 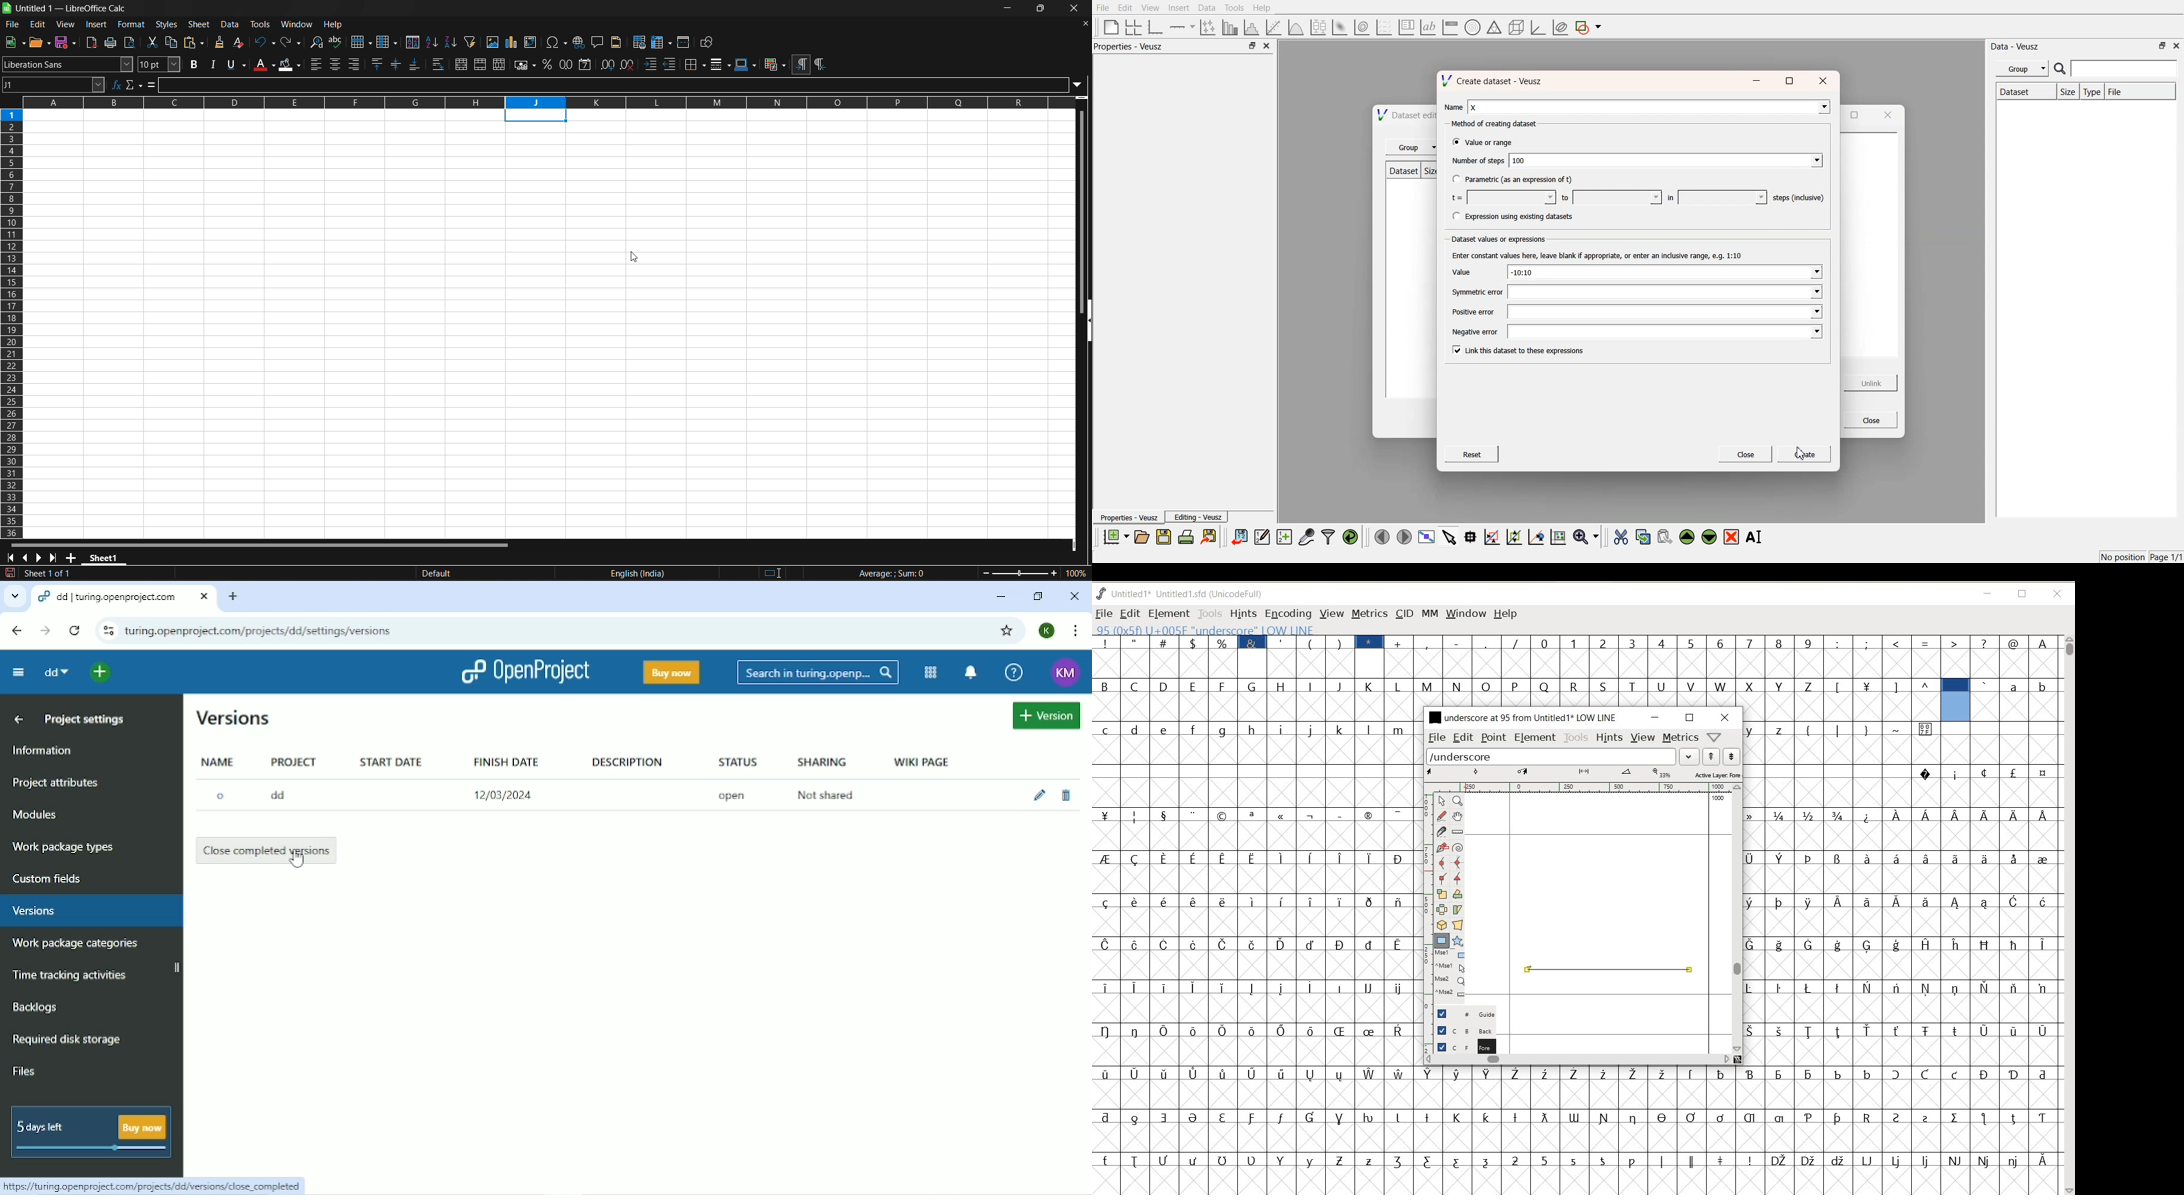 What do you see at coordinates (387, 42) in the screenshot?
I see `columns` at bounding box center [387, 42].